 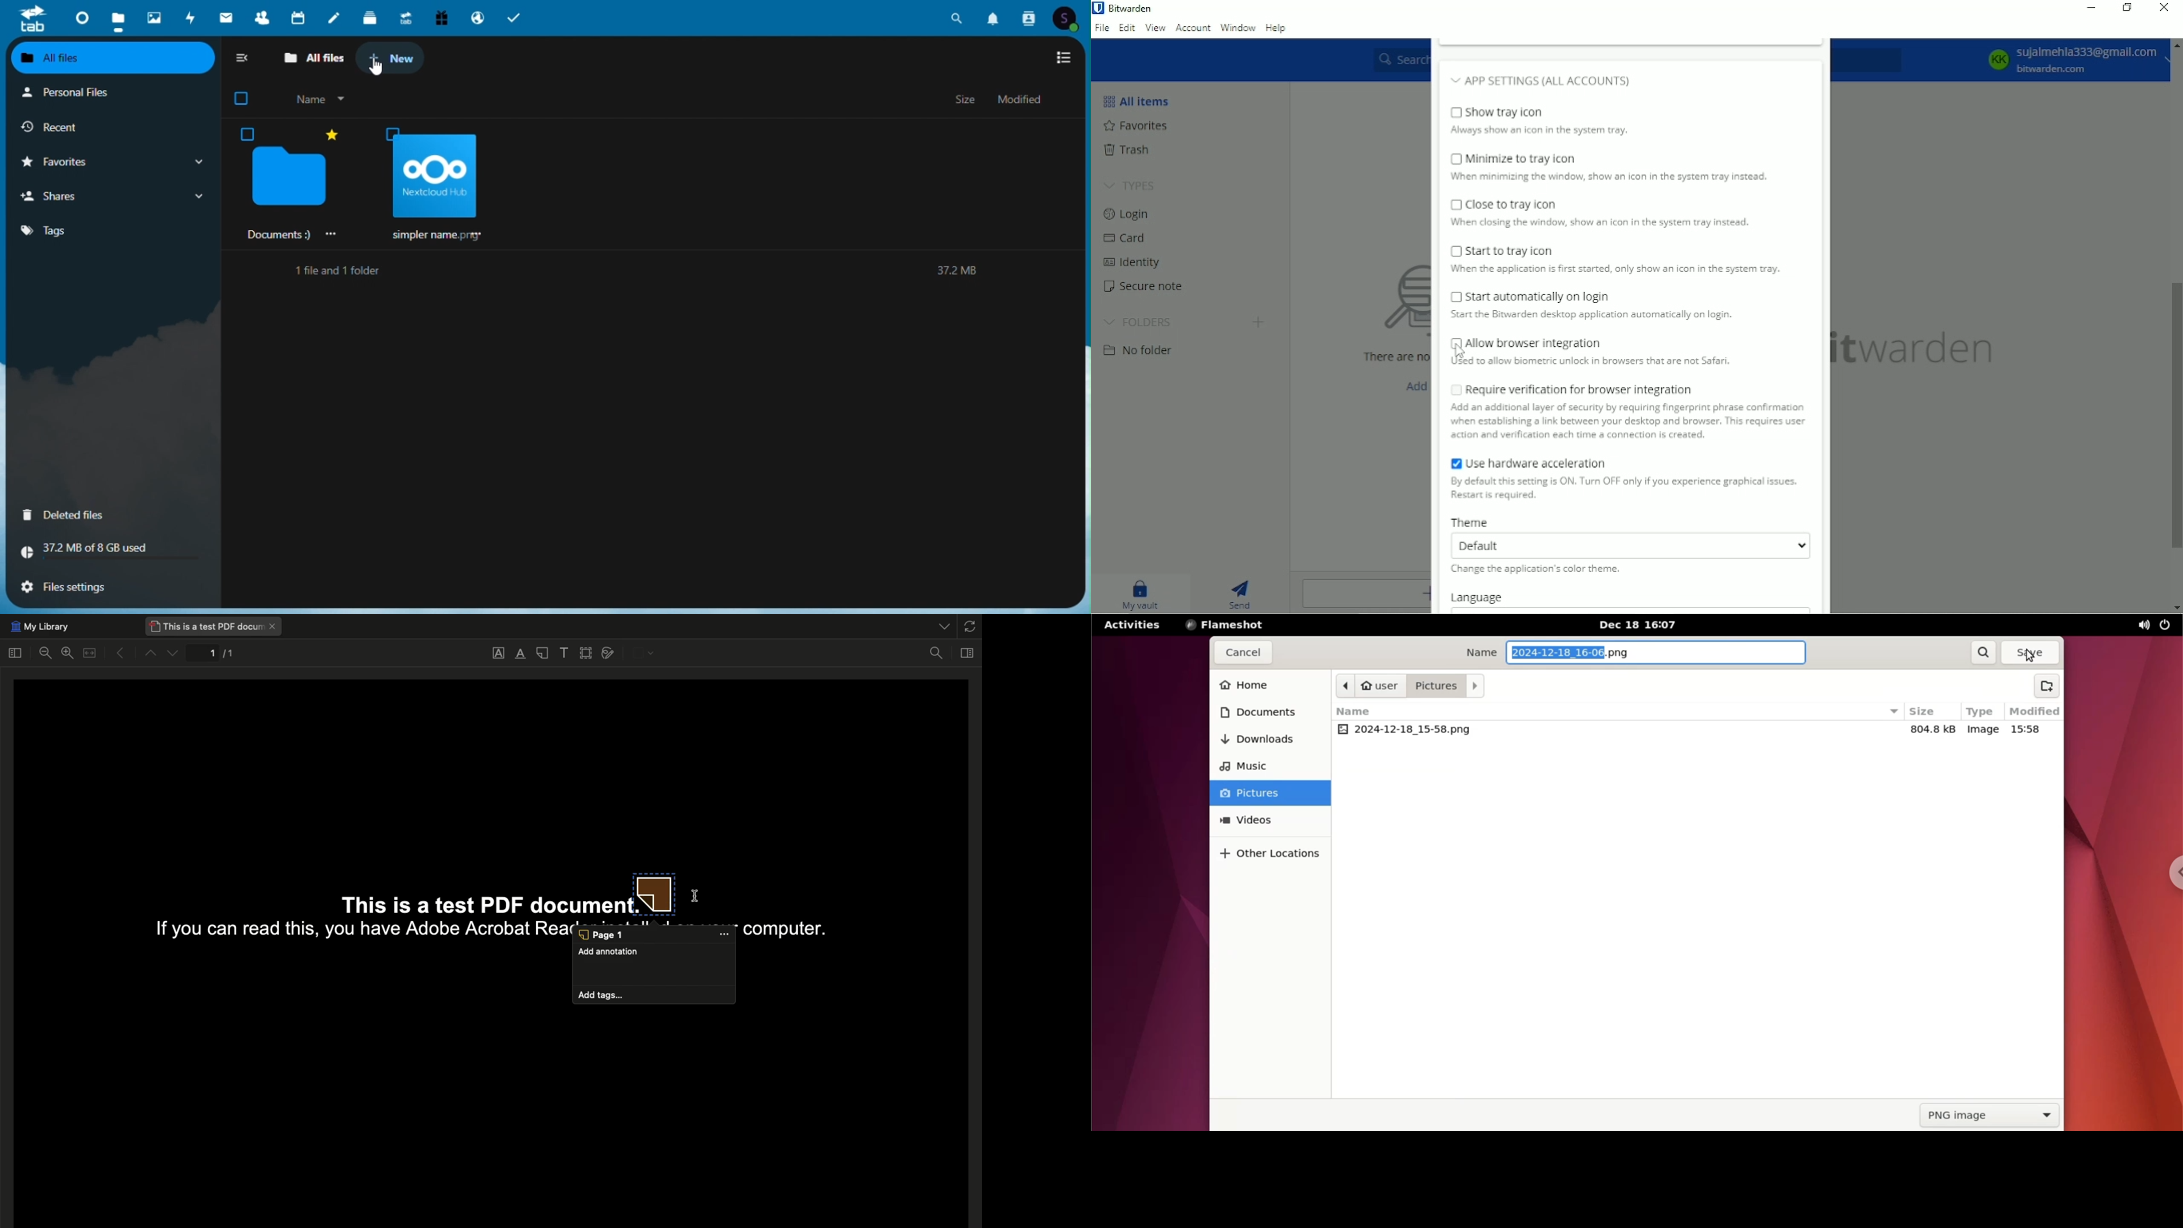 What do you see at coordinates (960, 15) in the screenshot?
I see `Search` at bounding box center [960, 15].